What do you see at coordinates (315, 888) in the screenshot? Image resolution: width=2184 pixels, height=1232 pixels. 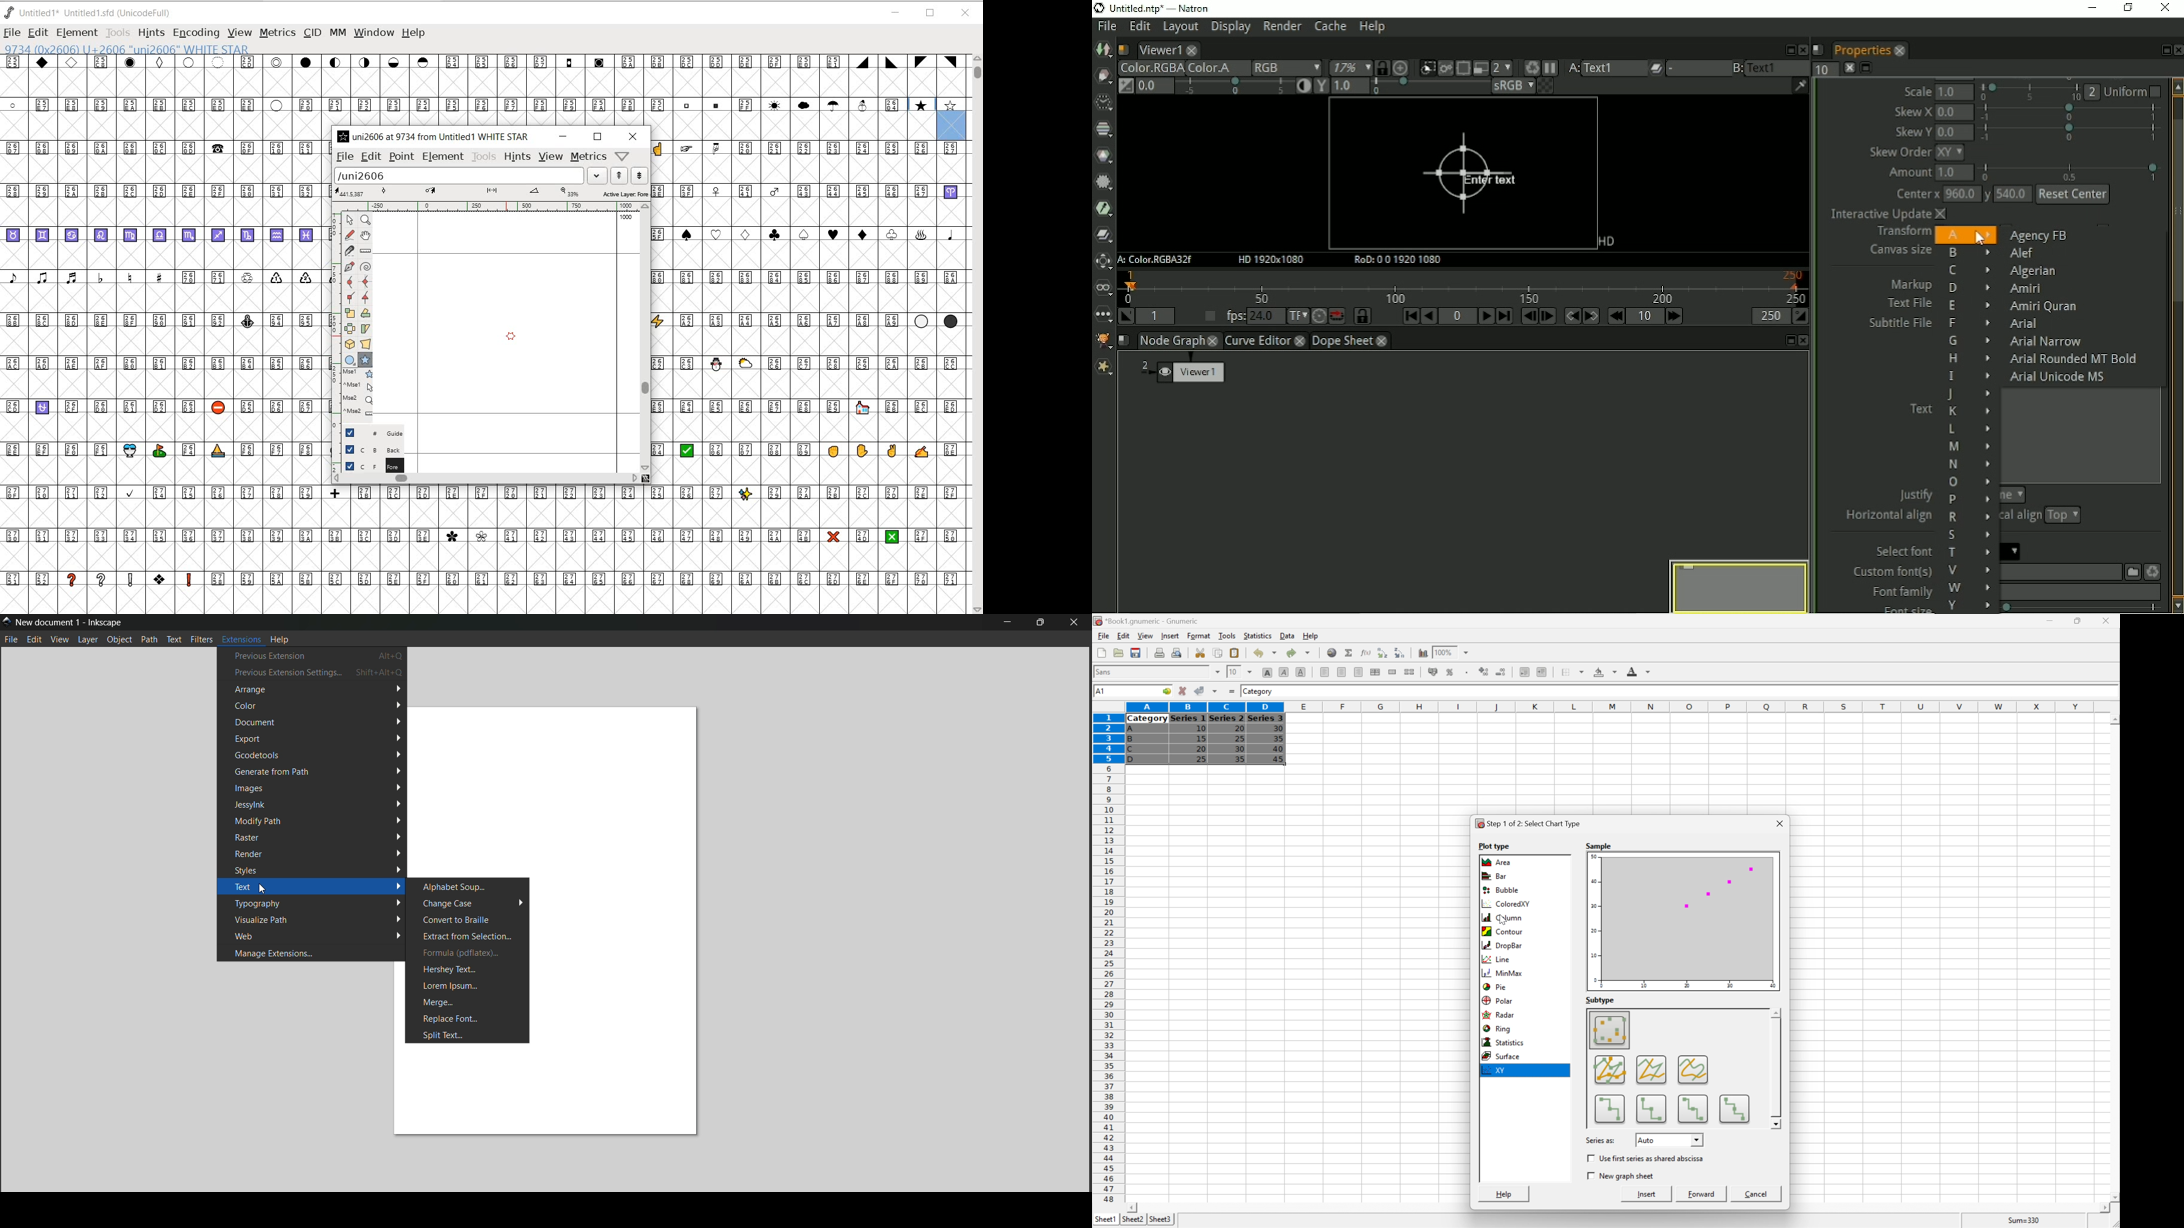 I see `text` at bounding box center [315, 888].